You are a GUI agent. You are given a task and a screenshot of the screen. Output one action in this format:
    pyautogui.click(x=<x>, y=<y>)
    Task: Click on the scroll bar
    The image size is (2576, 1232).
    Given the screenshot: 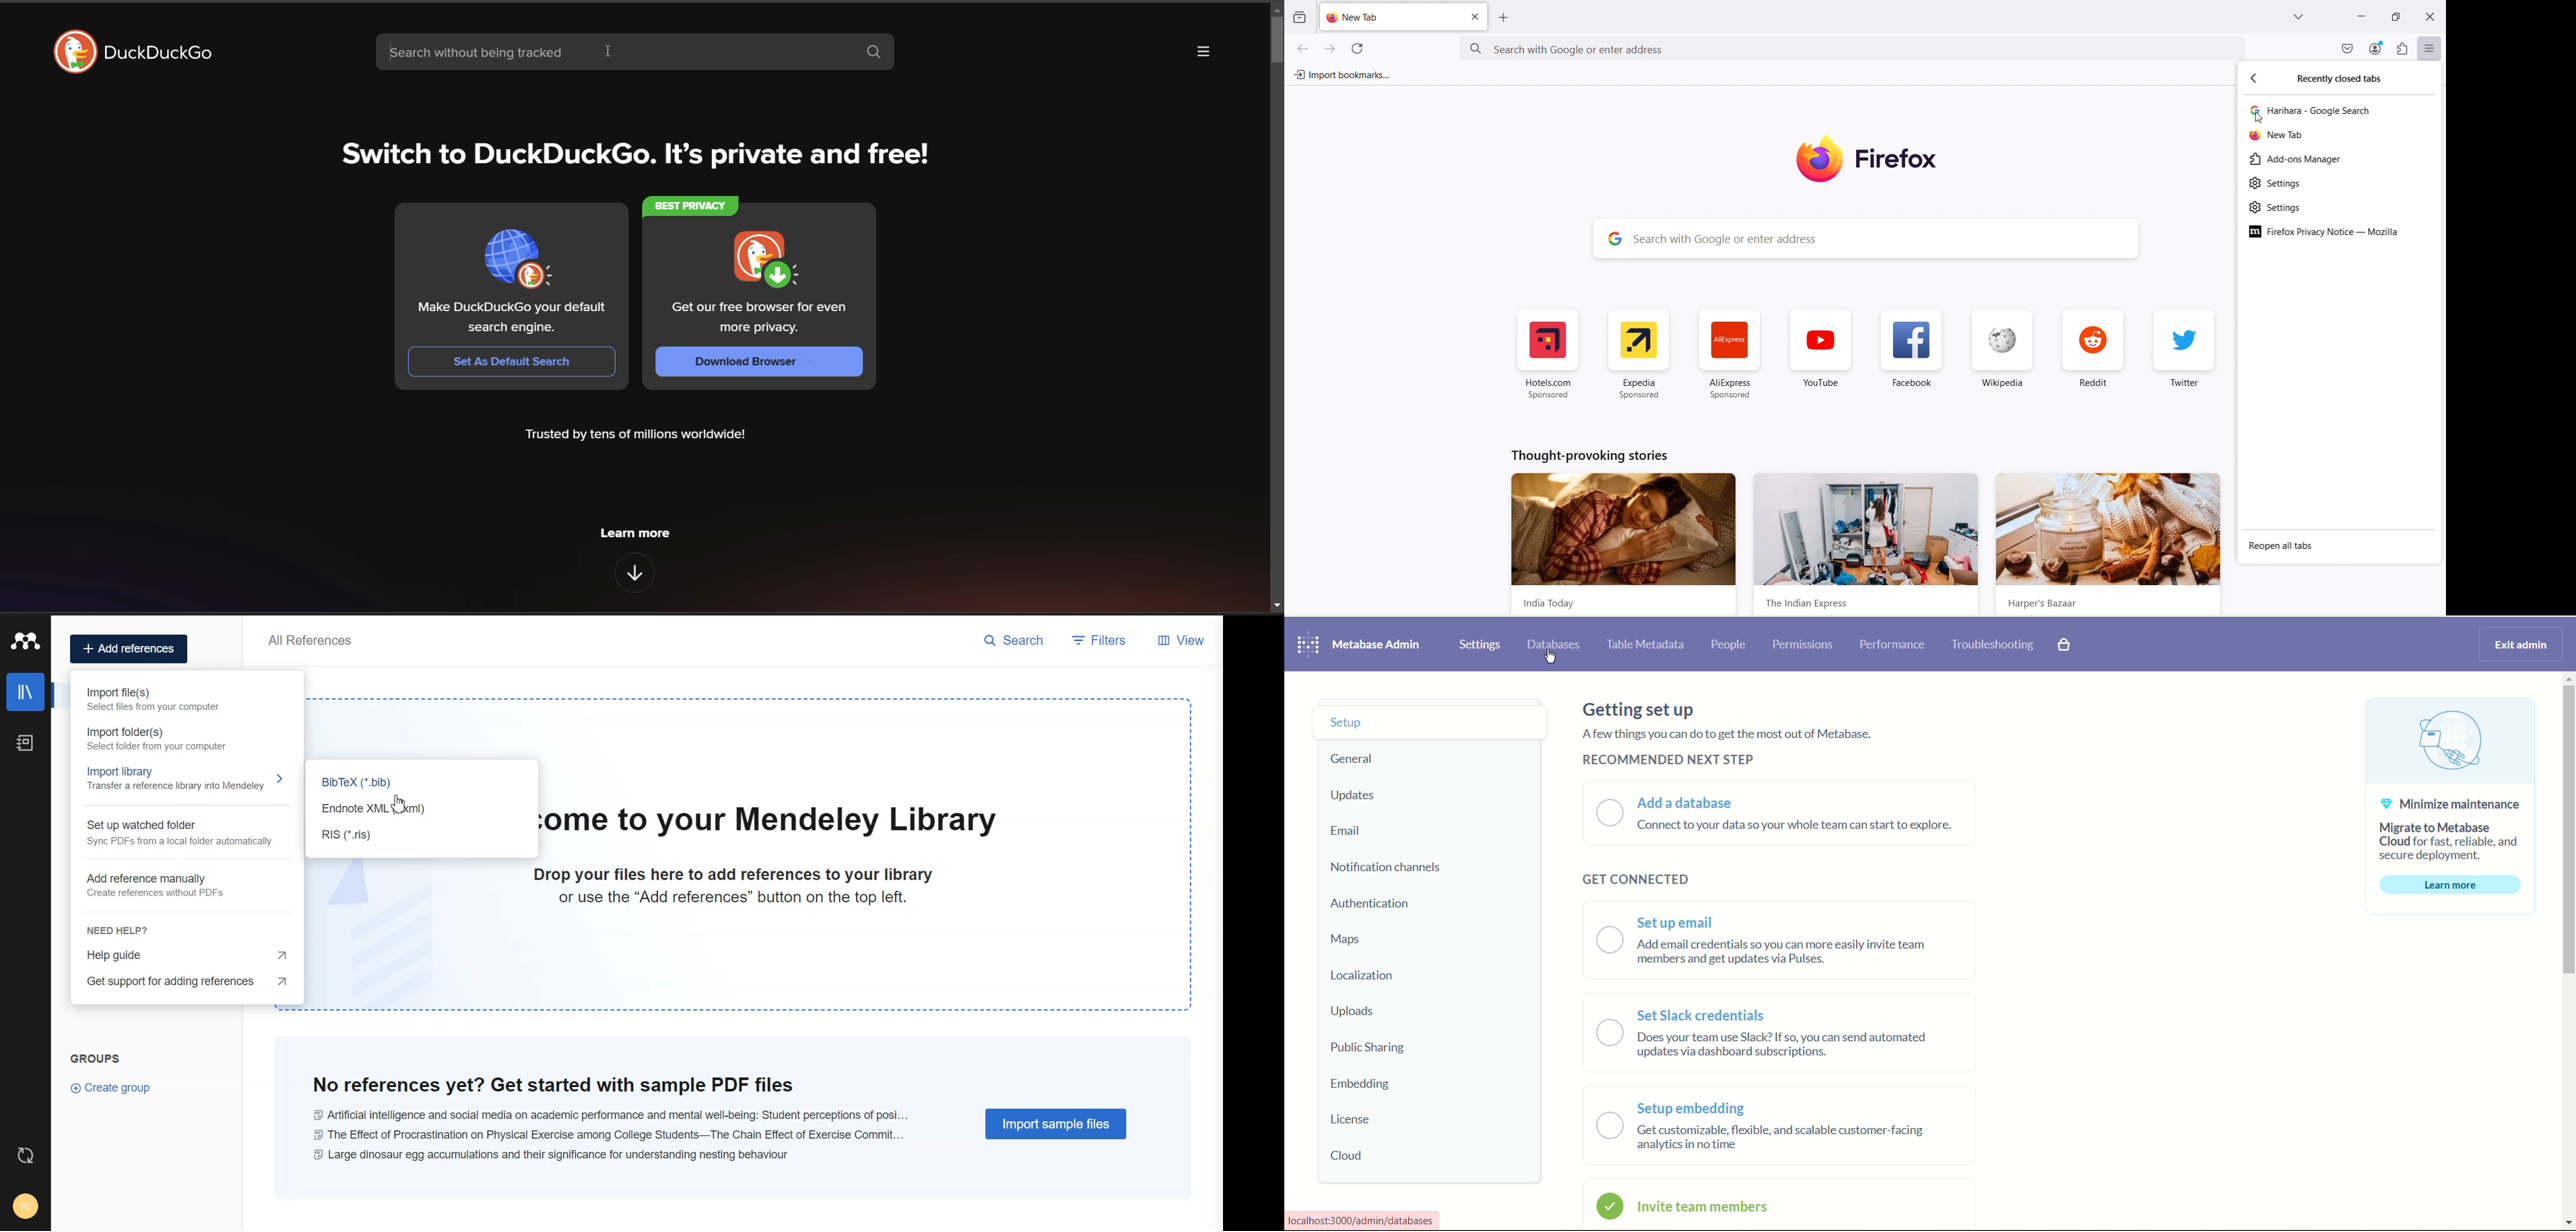 What is the action you would take?
    pyautogui.click(x=2565, y=951)
    